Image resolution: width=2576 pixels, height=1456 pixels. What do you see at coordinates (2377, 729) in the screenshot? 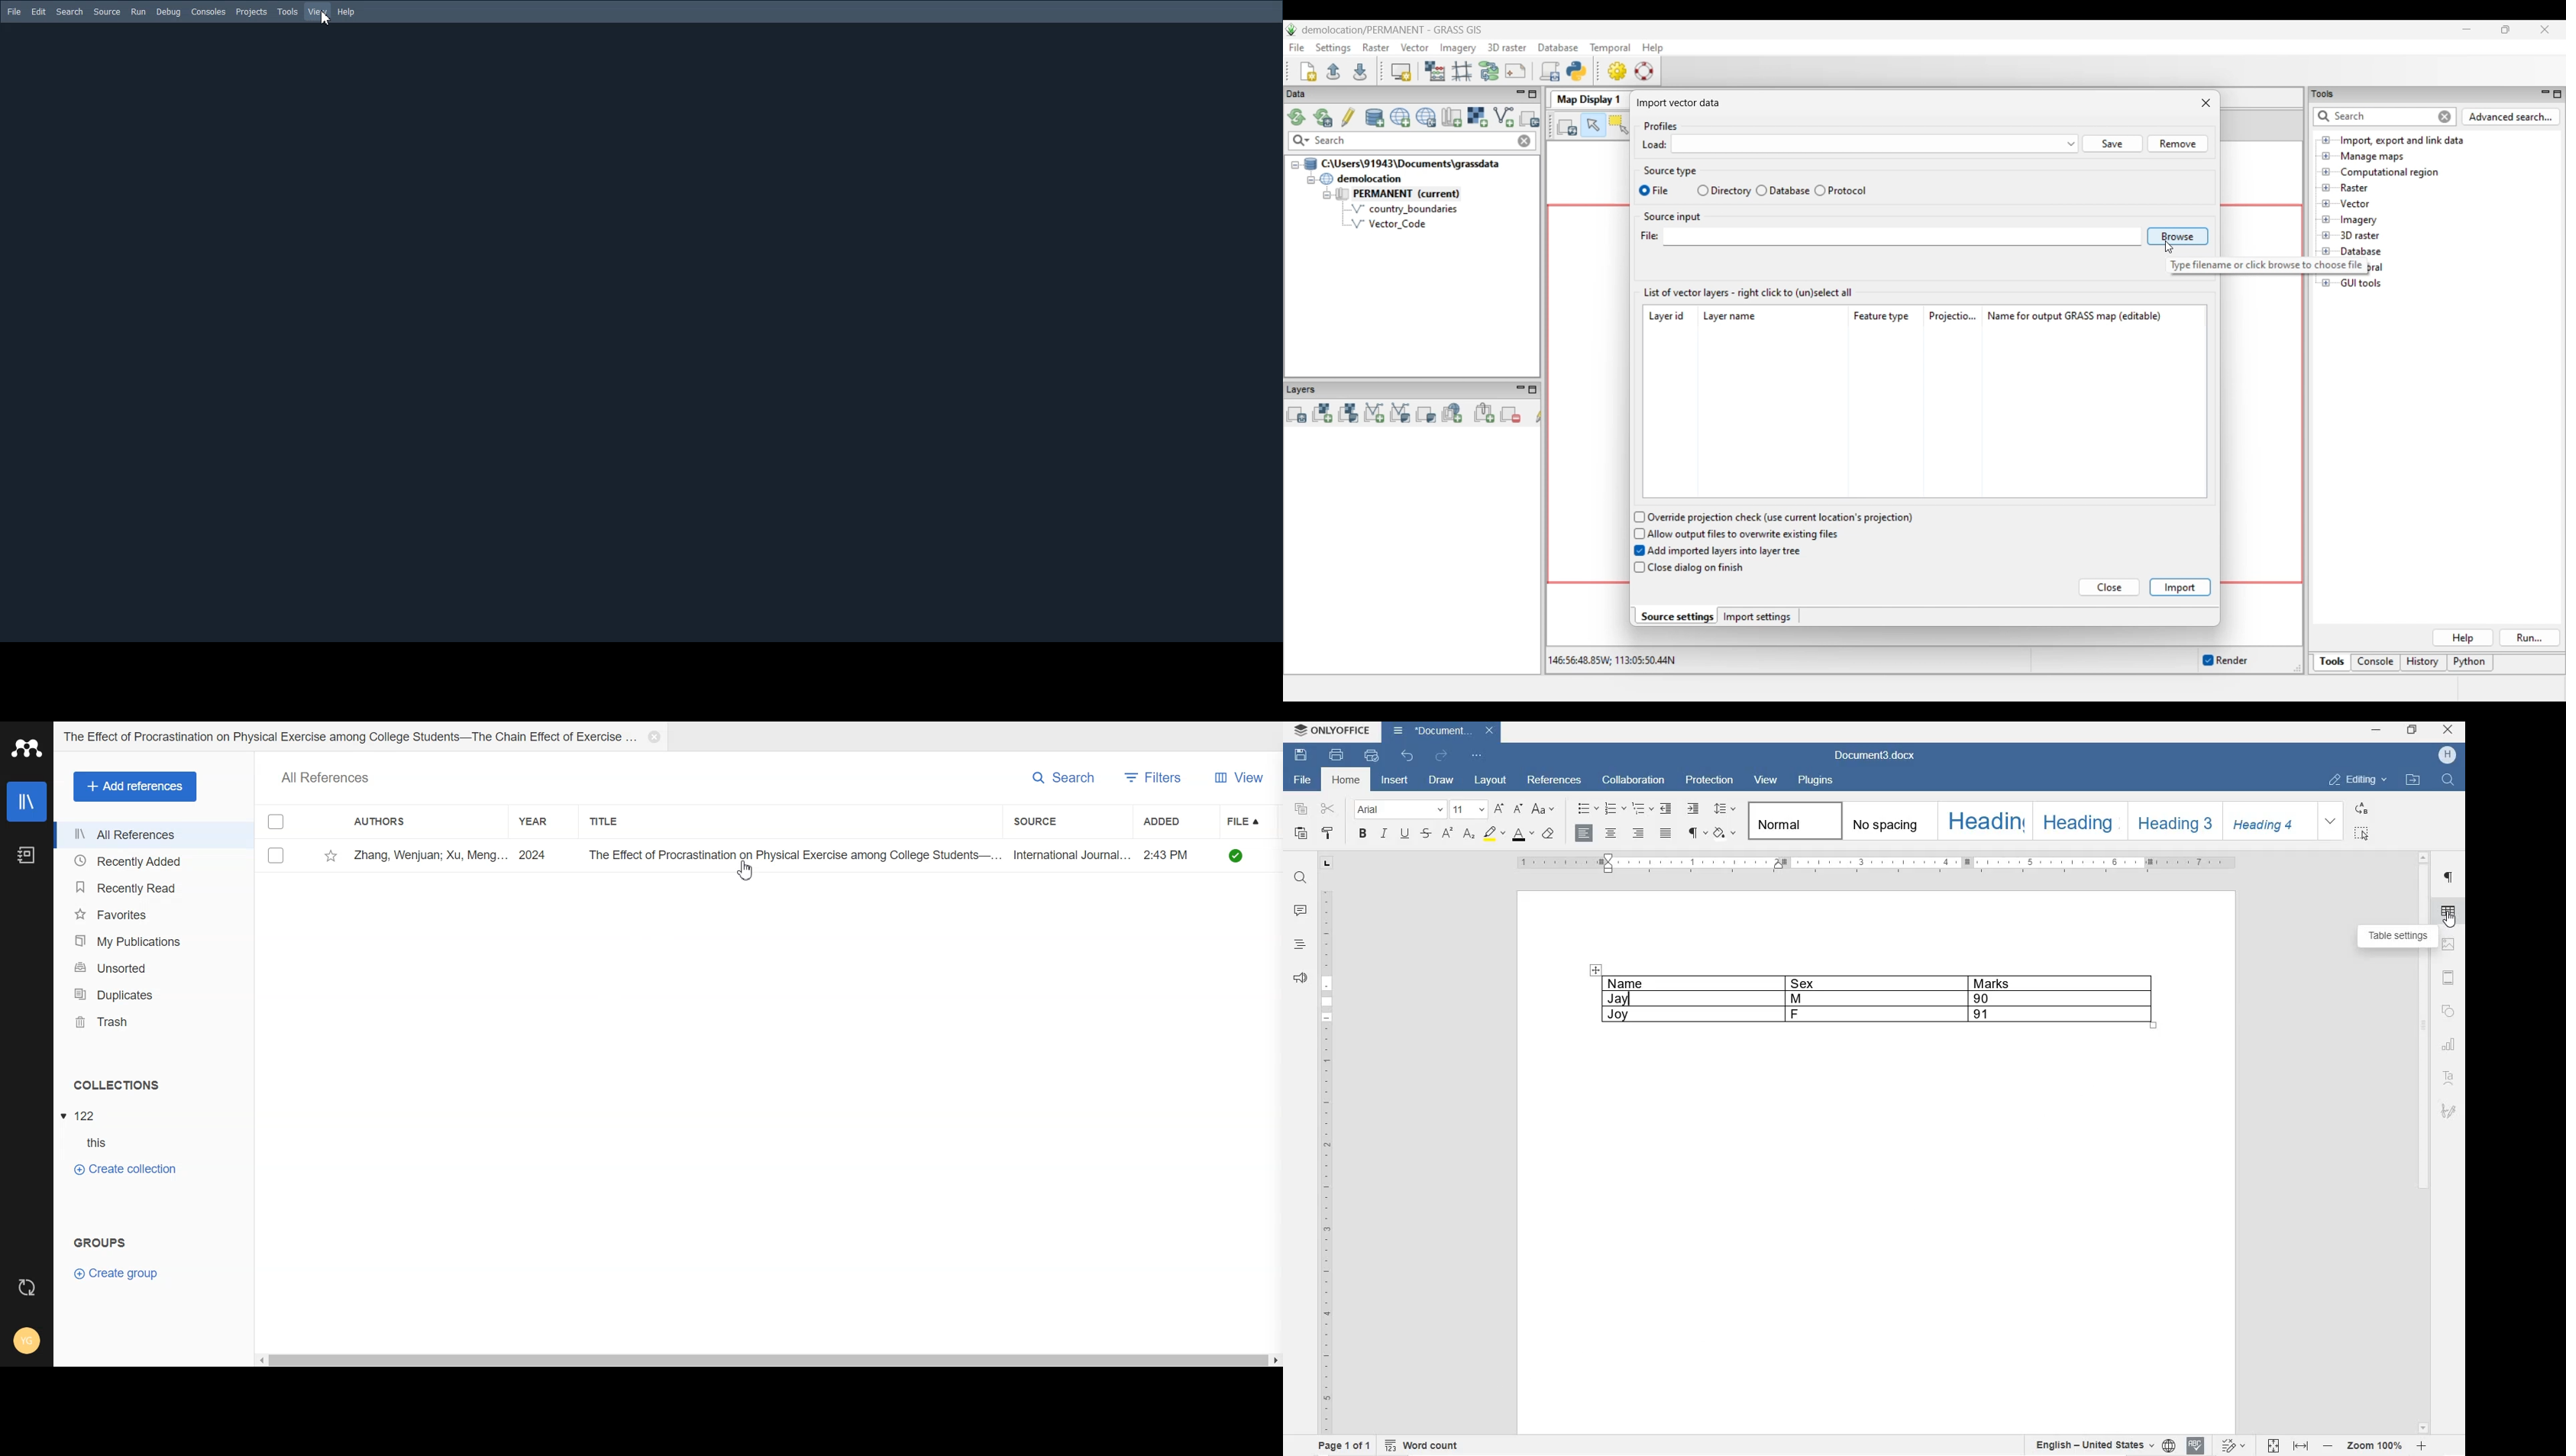
I see `MINIMIZE` at bounding box center [2377, 729].